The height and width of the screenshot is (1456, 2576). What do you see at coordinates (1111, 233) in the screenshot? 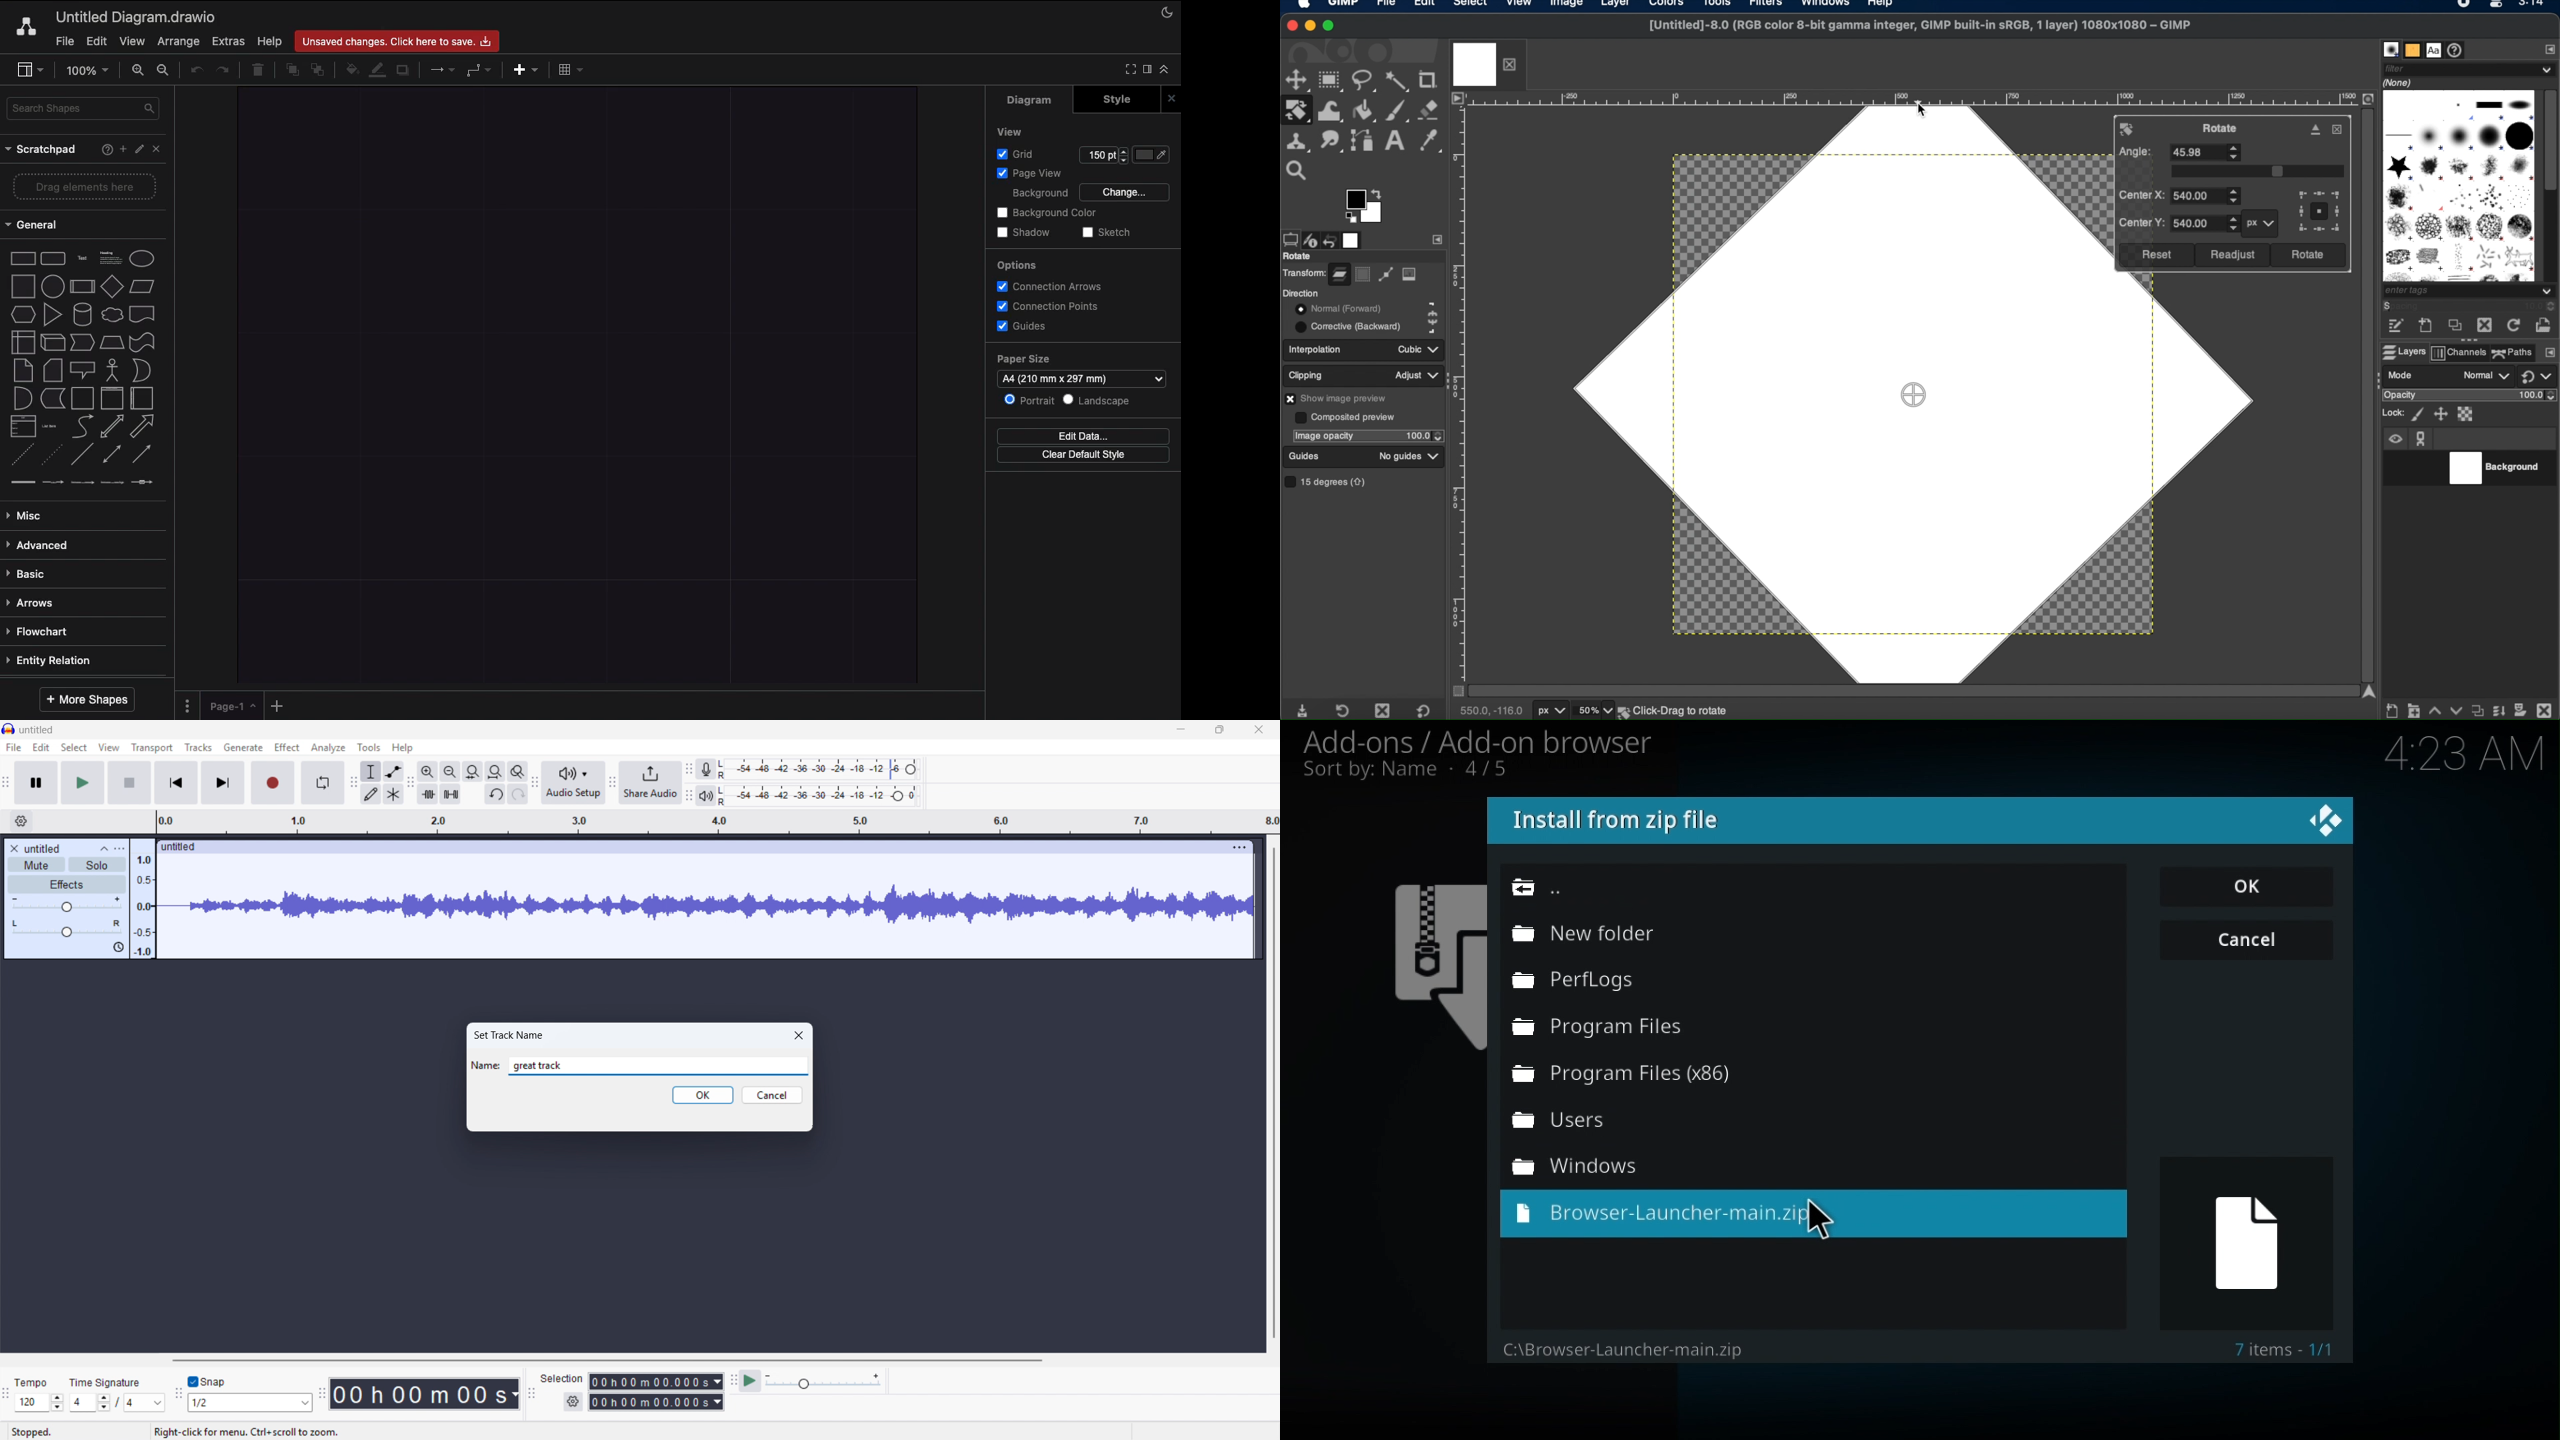
I see `Sketch` at bounding box center [1111, 233].